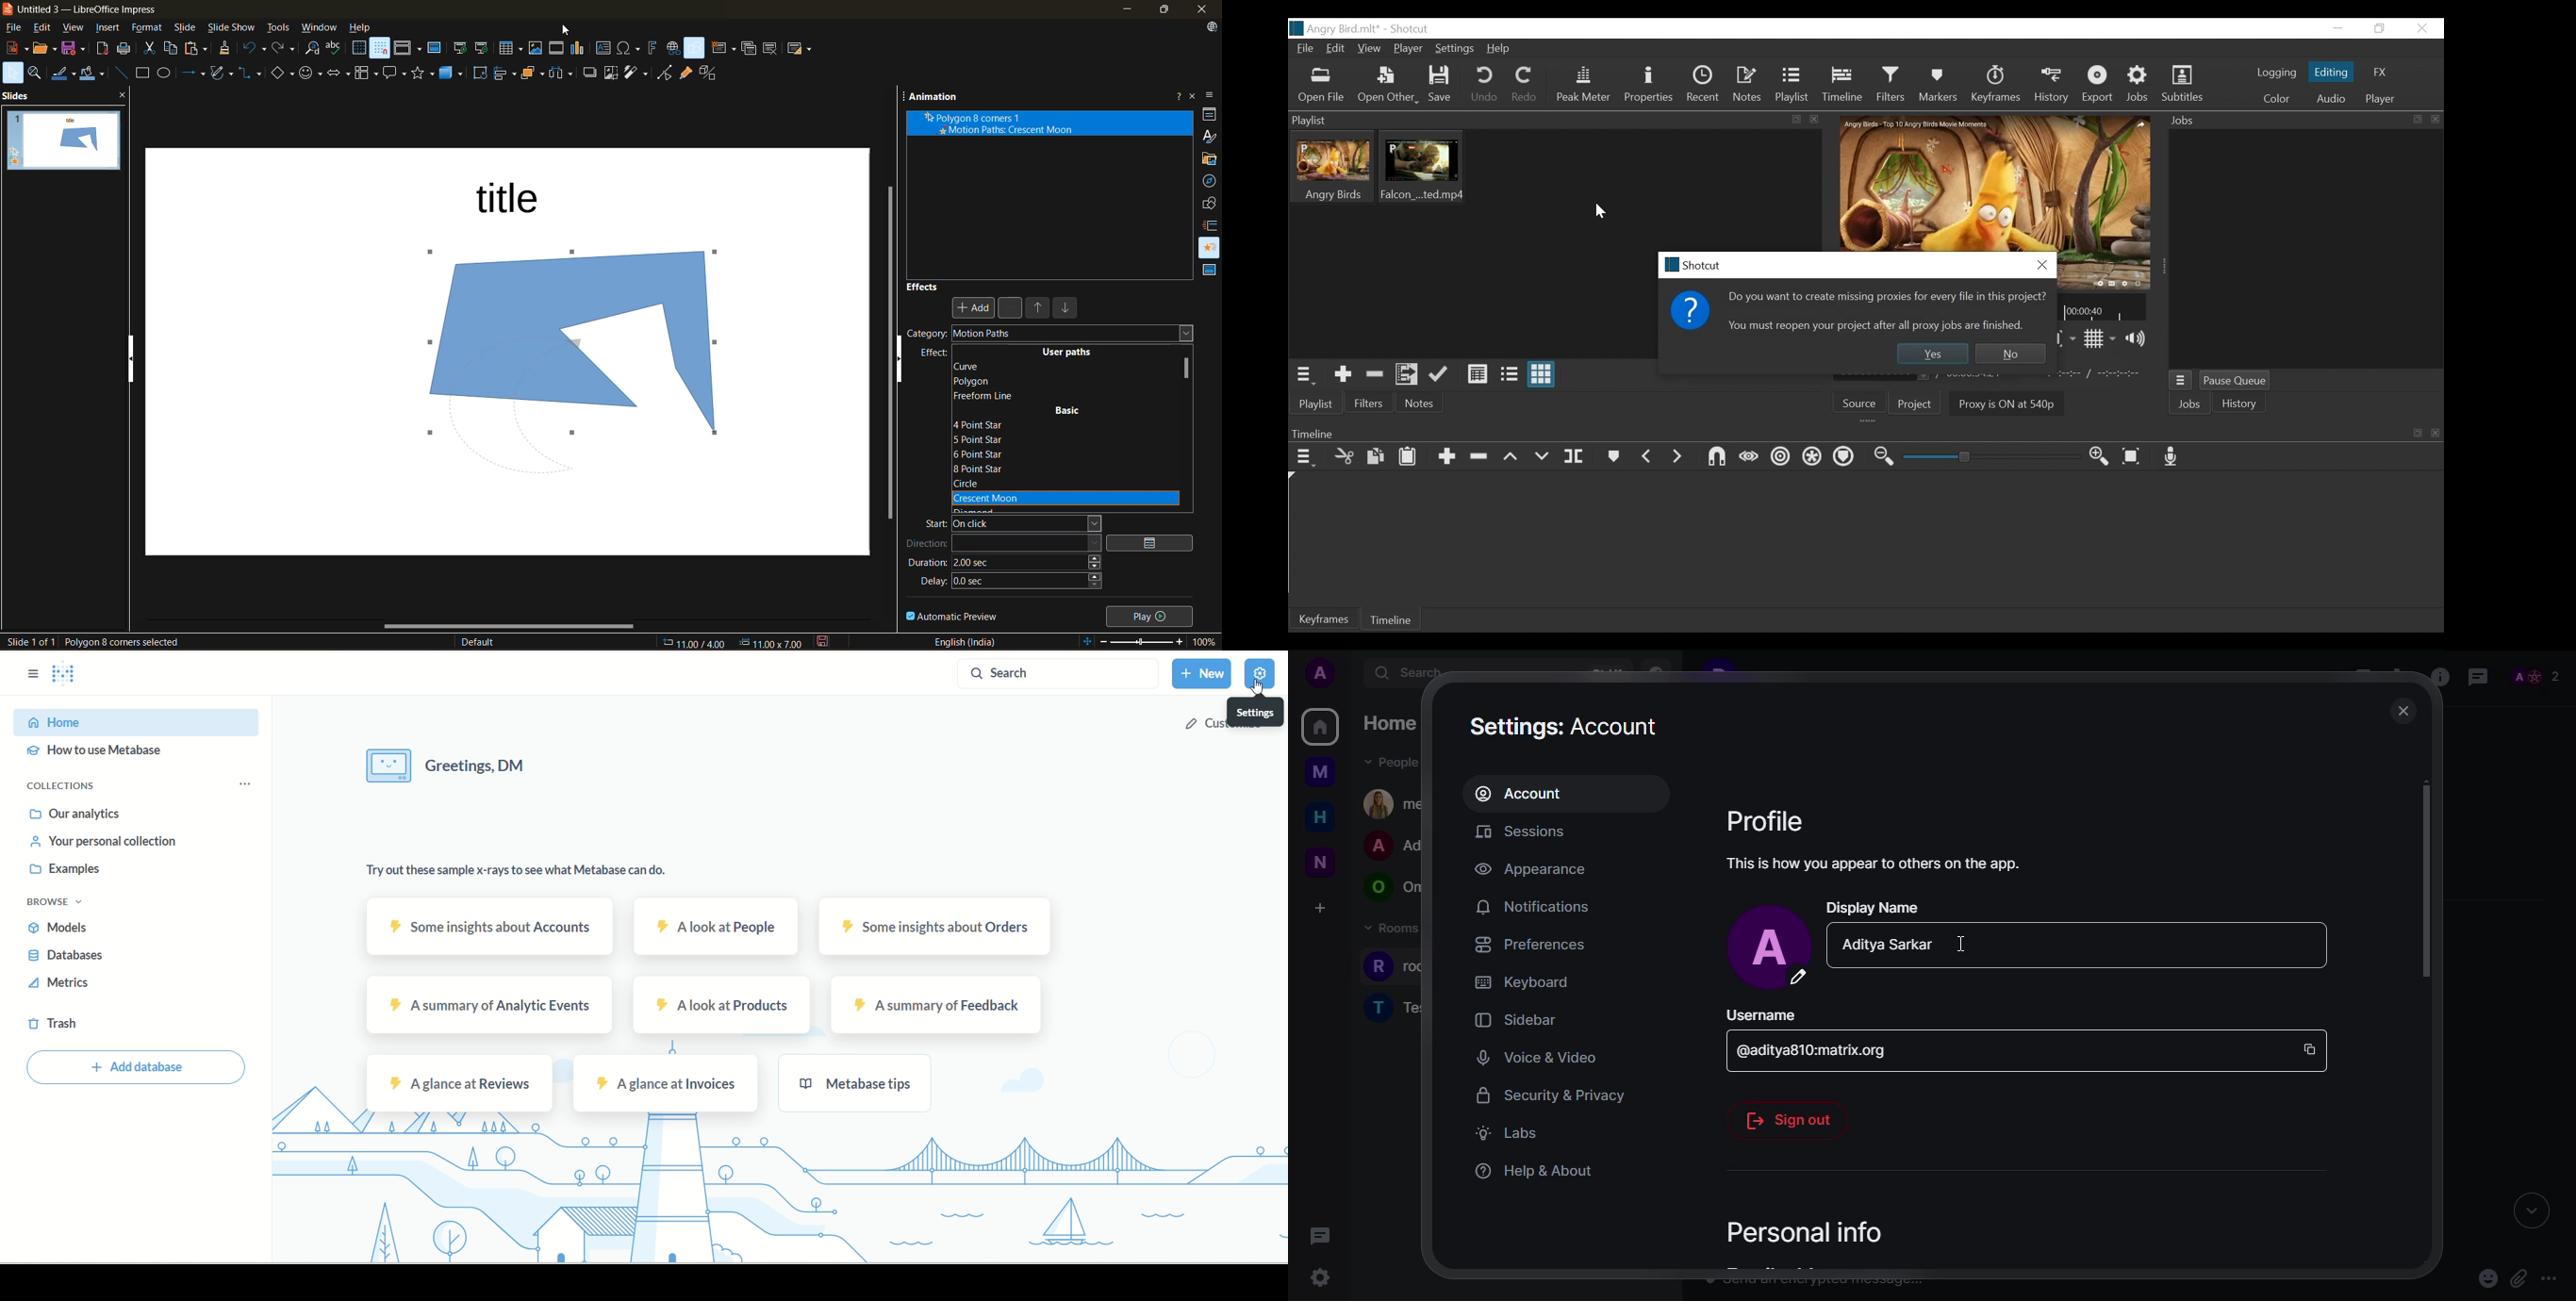 Image resolution: width=2576 pixels, height=1316 pixels. I want to click on insert fontwork text, so click(651, 49).